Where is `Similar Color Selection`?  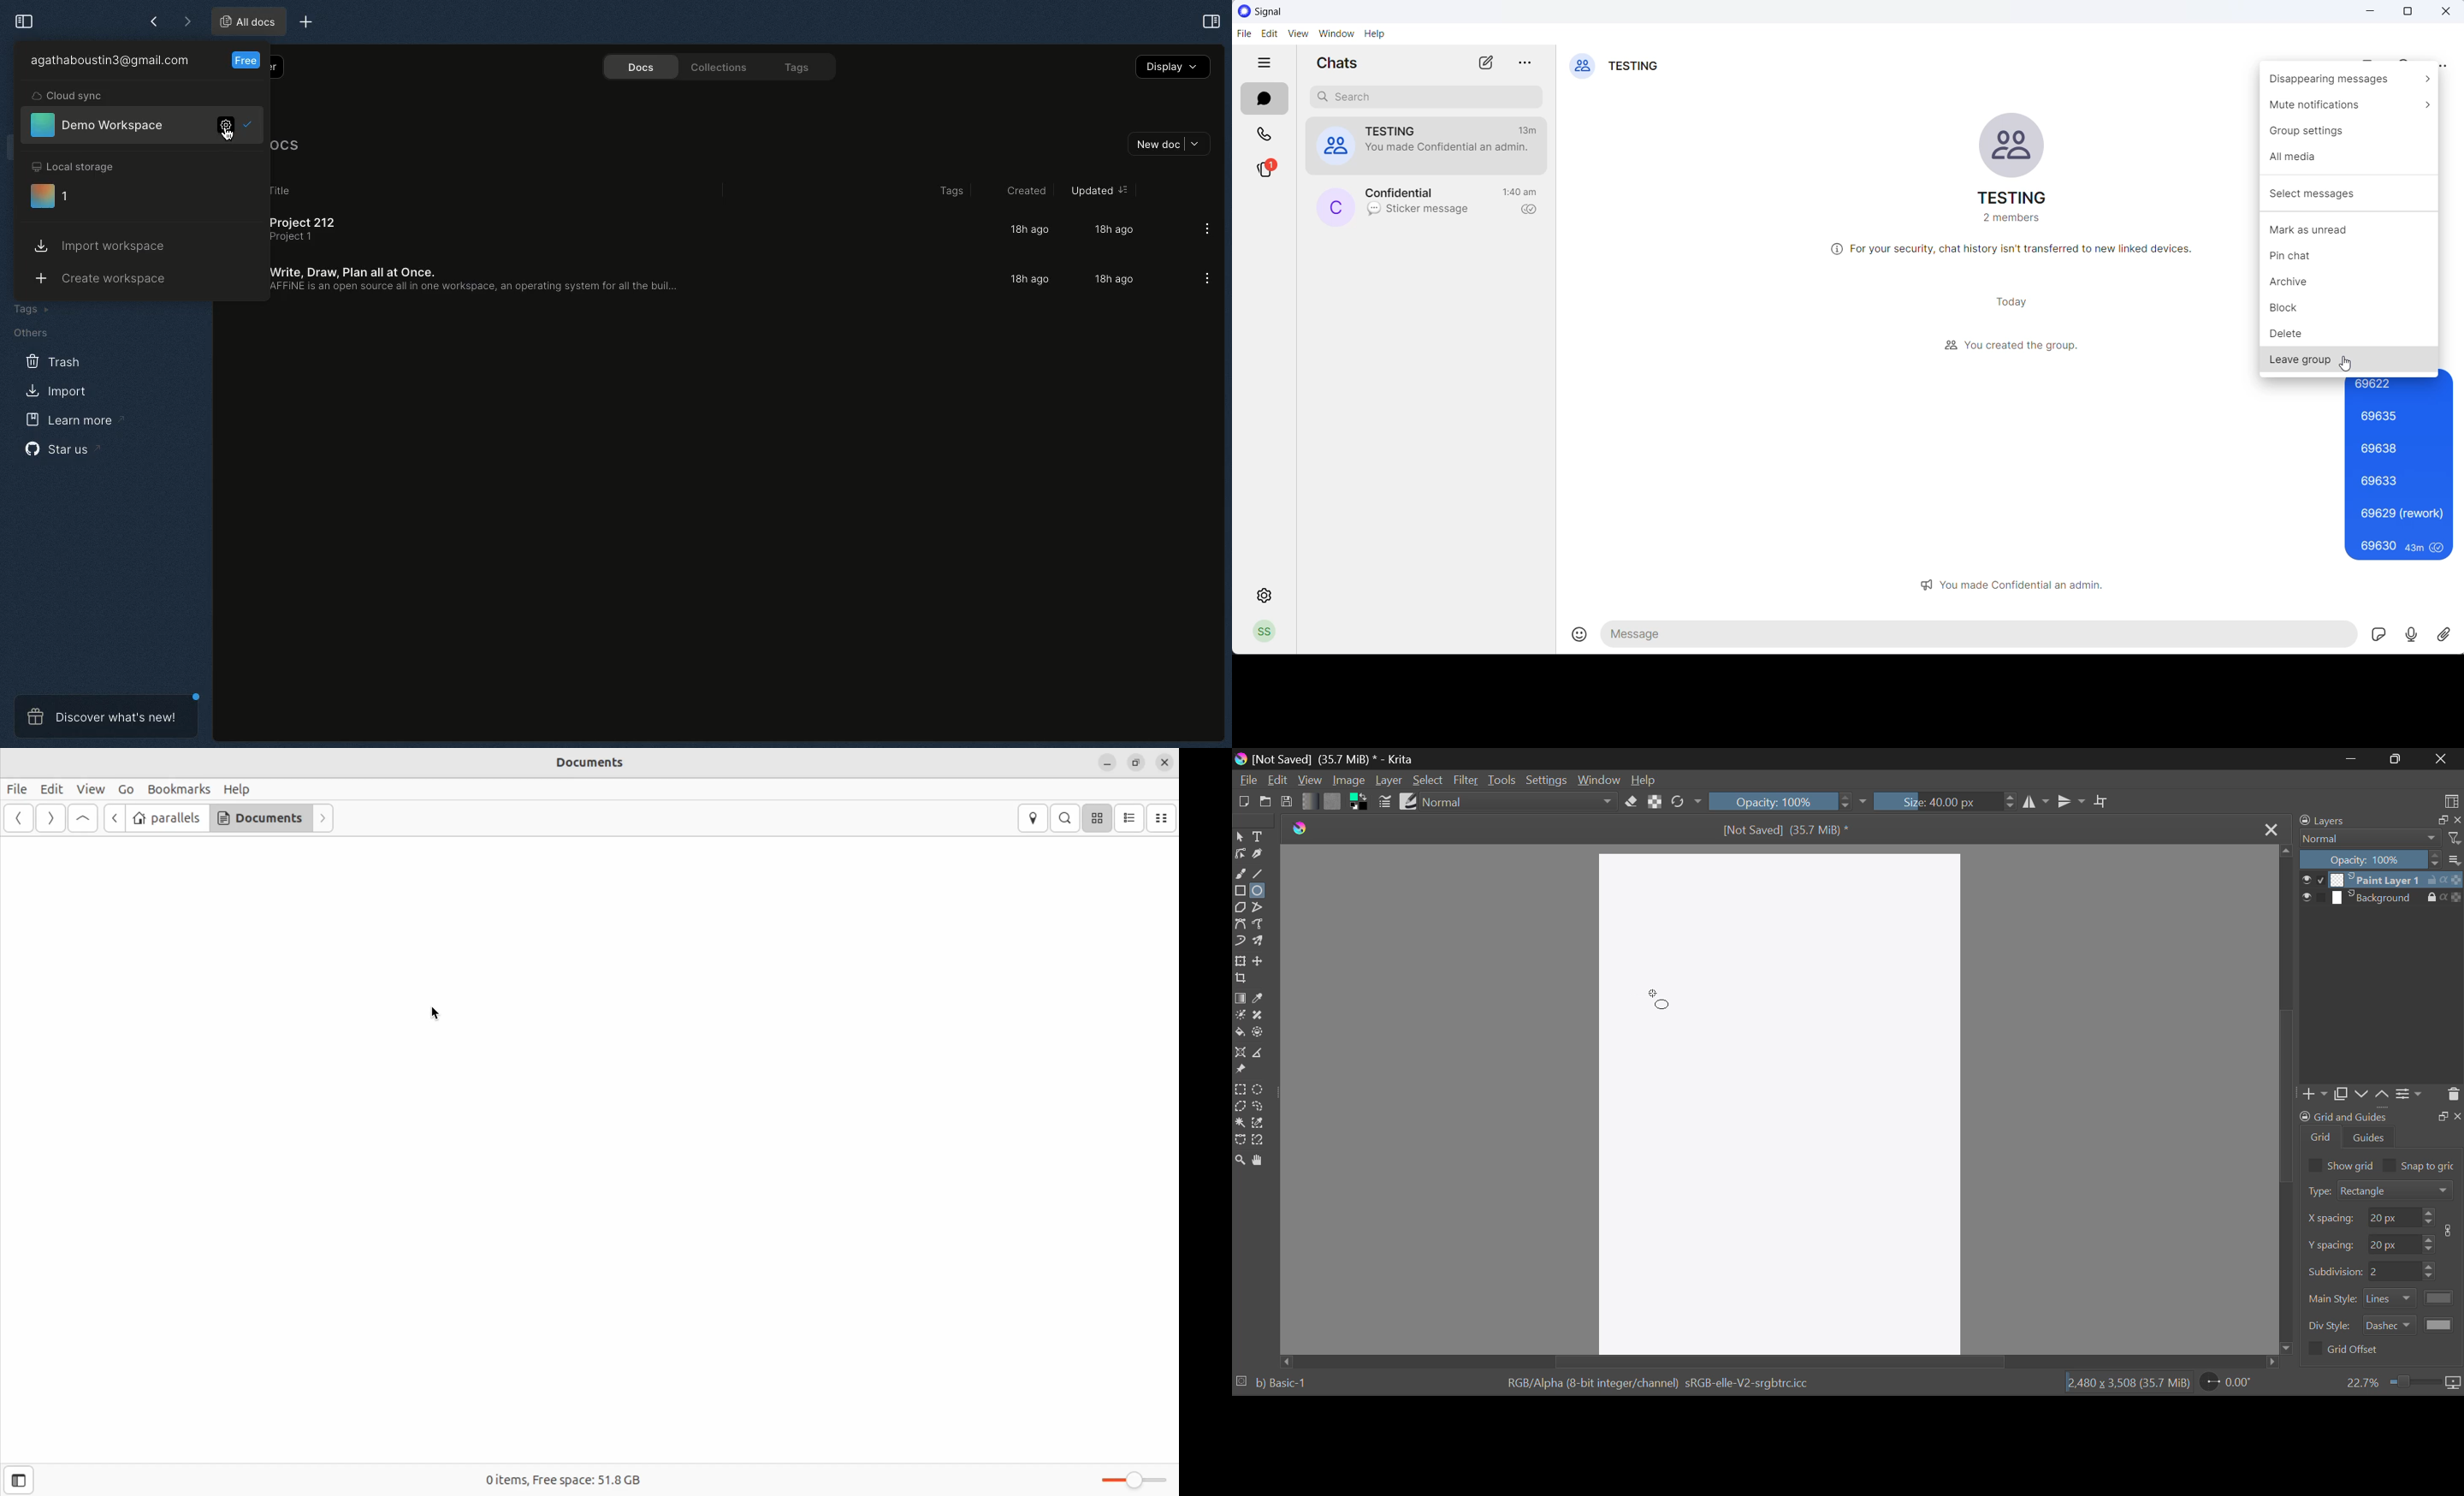
Similar Color Selection is located at coordinates (1258, 1124).